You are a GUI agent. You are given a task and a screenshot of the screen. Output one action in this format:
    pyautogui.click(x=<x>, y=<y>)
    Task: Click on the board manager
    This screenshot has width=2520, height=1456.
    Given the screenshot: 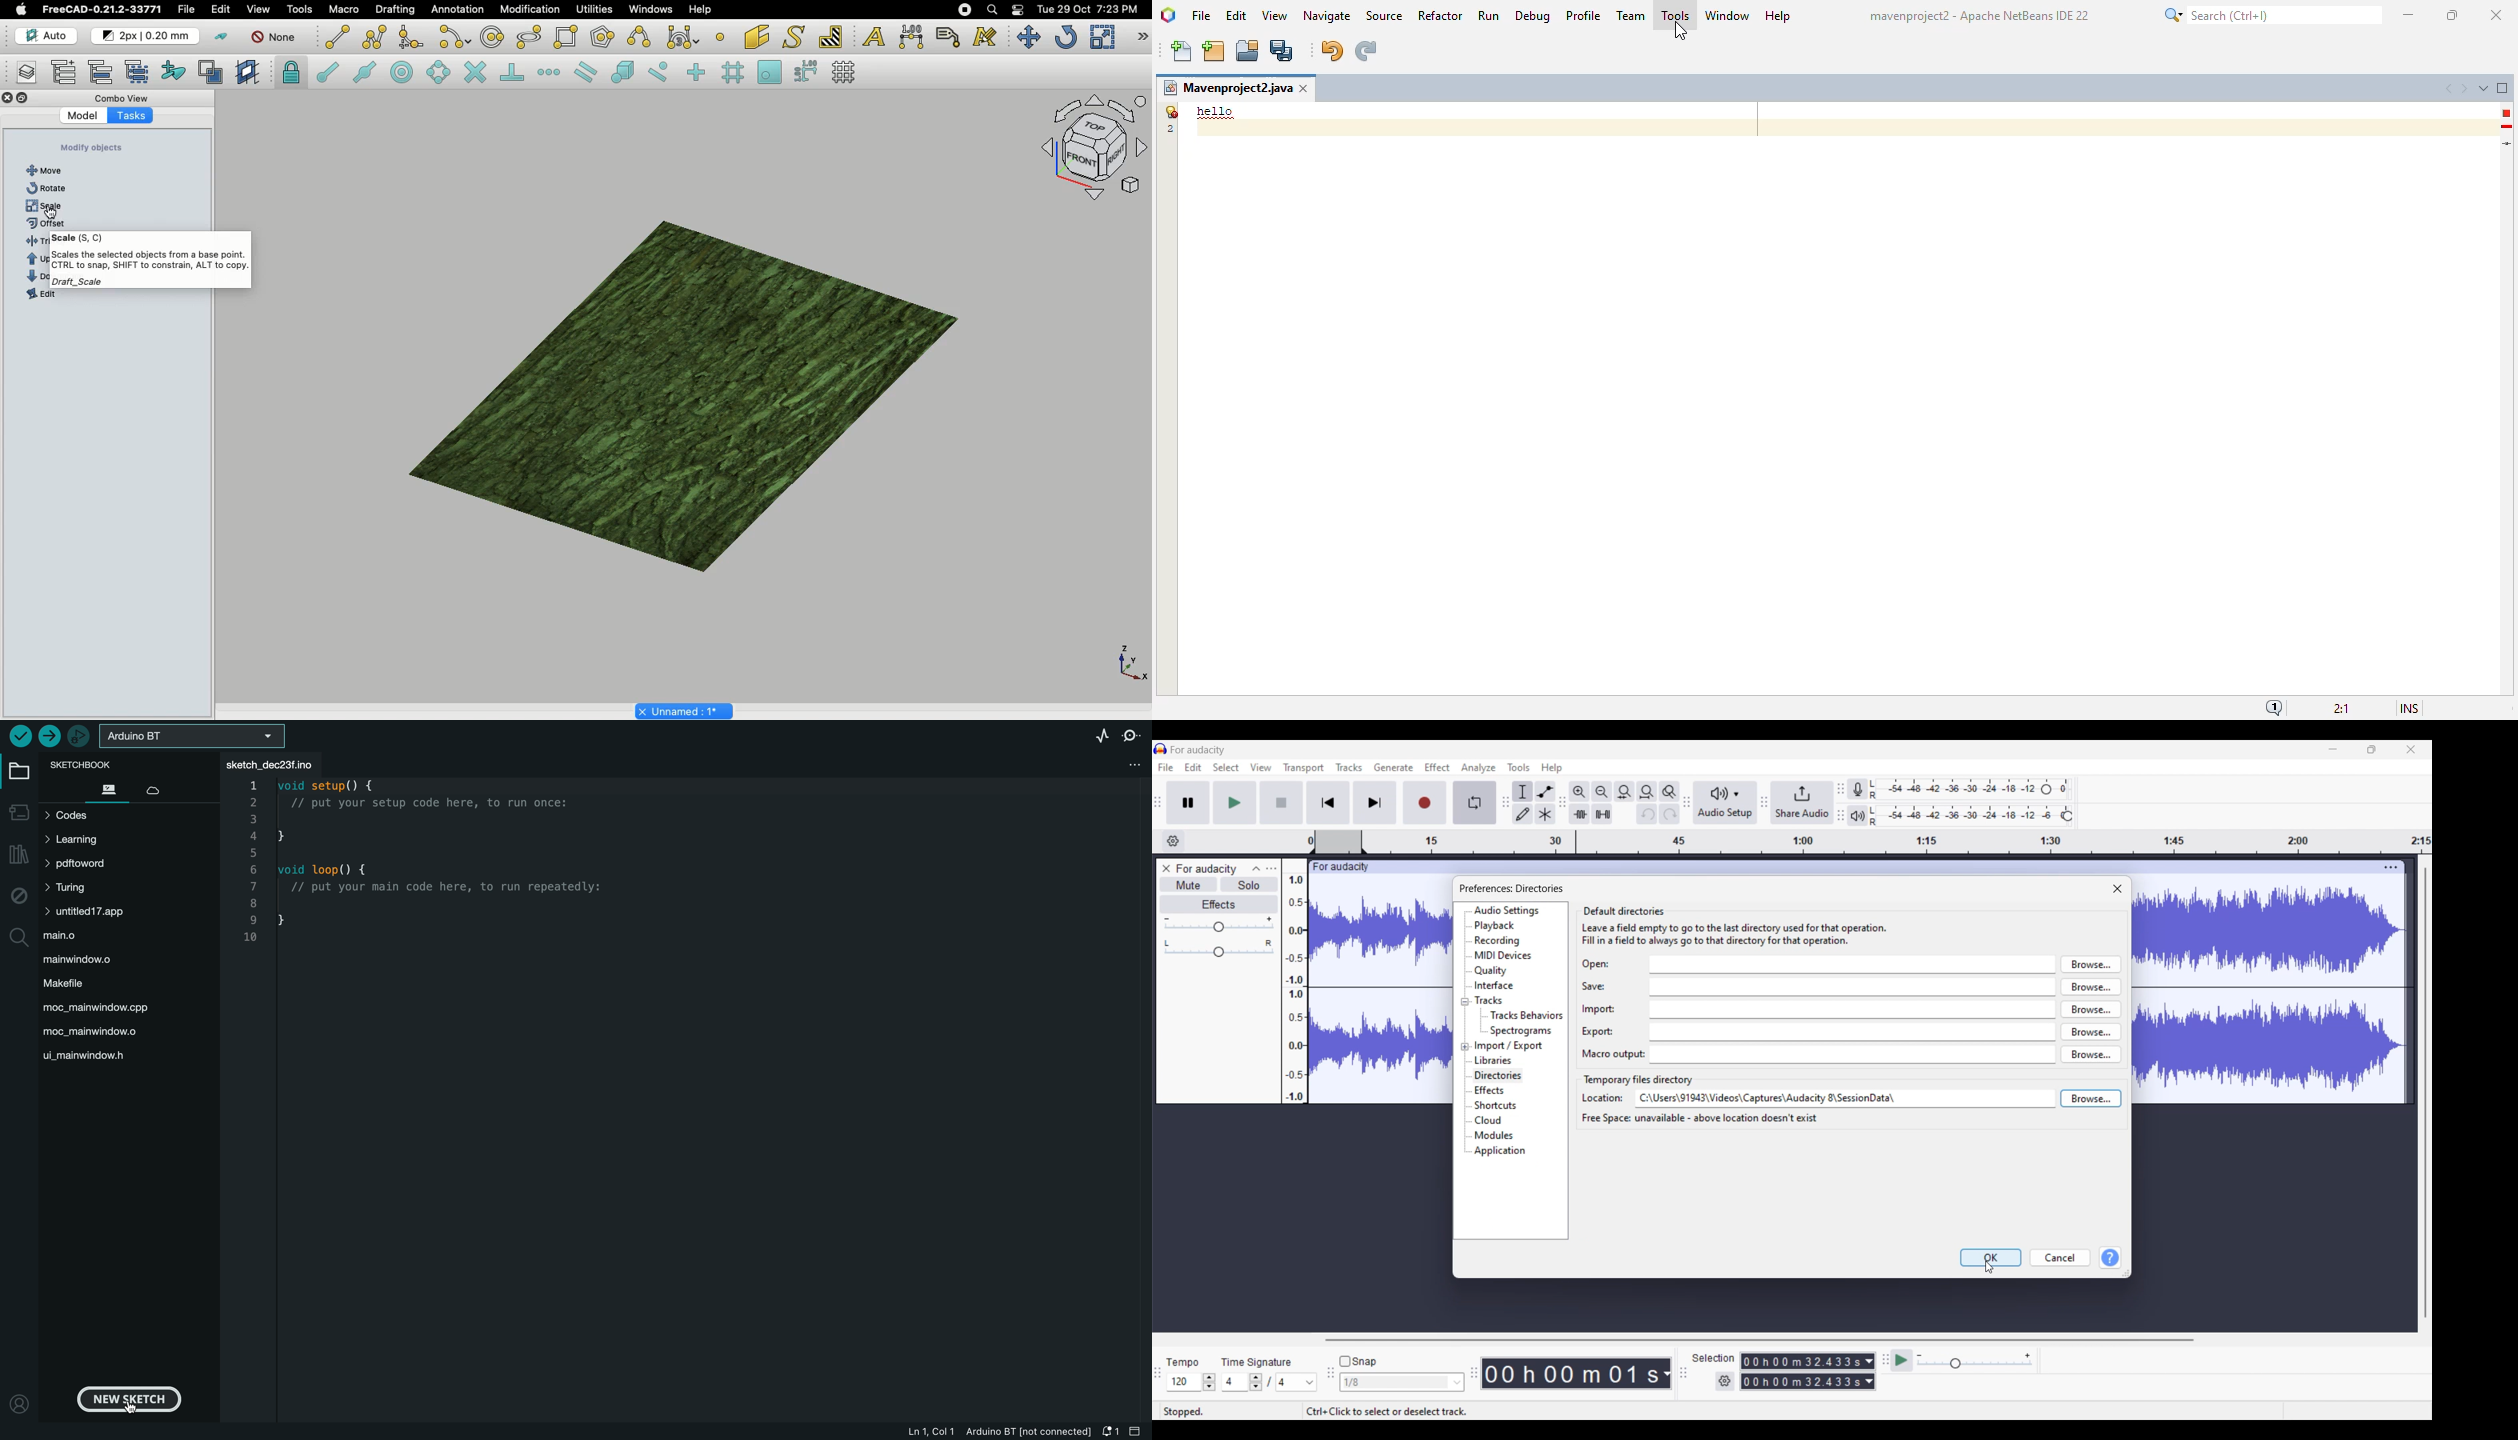 What is the action you would take?
    pyautogui.click(x=19, y=812)
    